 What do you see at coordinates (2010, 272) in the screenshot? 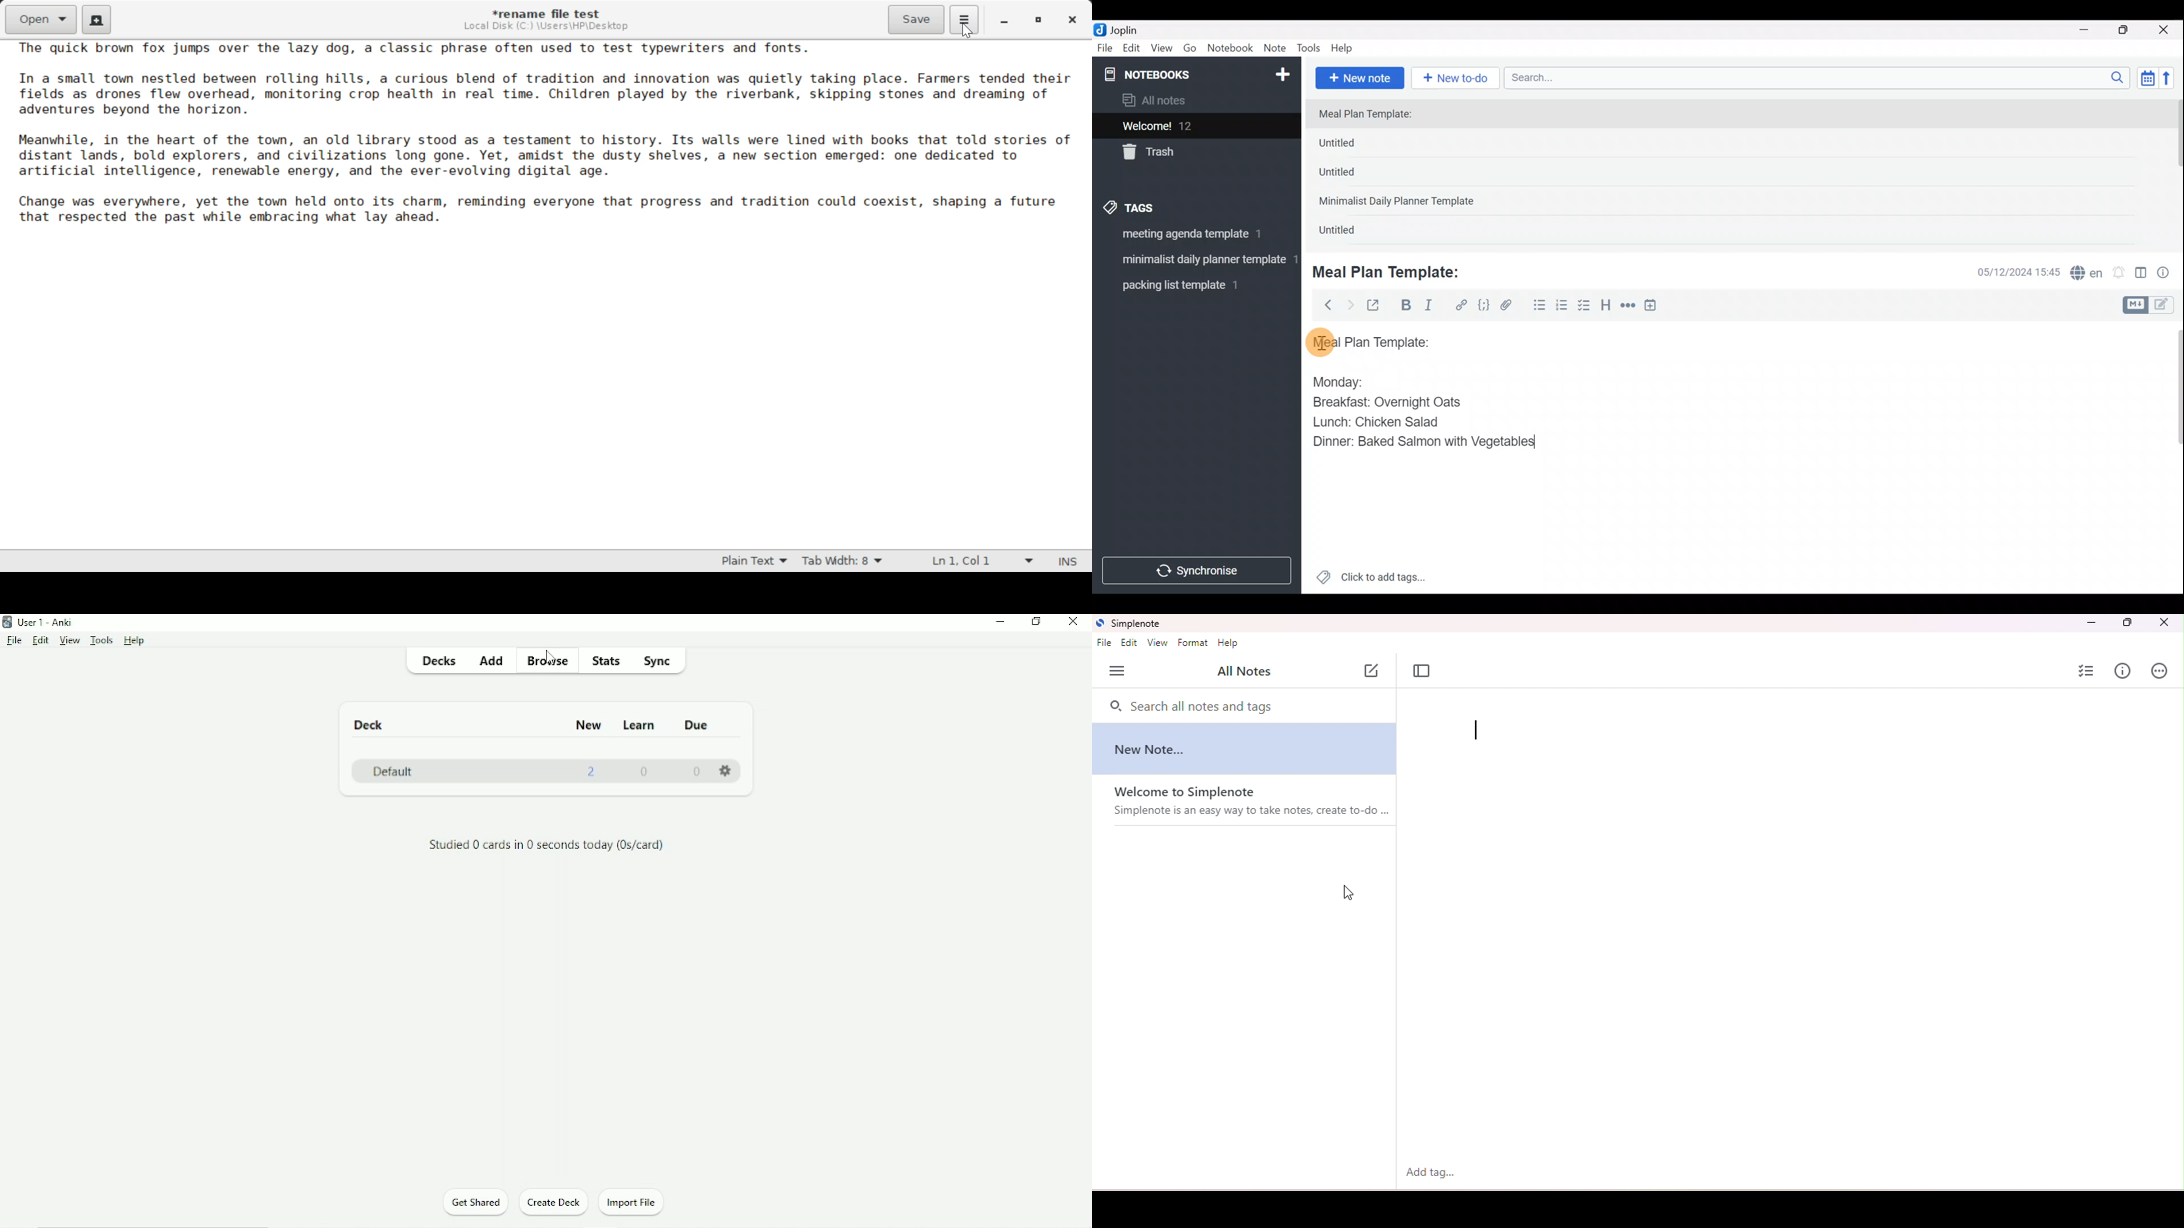
I see `Date & time` at bounding box center [2010, 272].